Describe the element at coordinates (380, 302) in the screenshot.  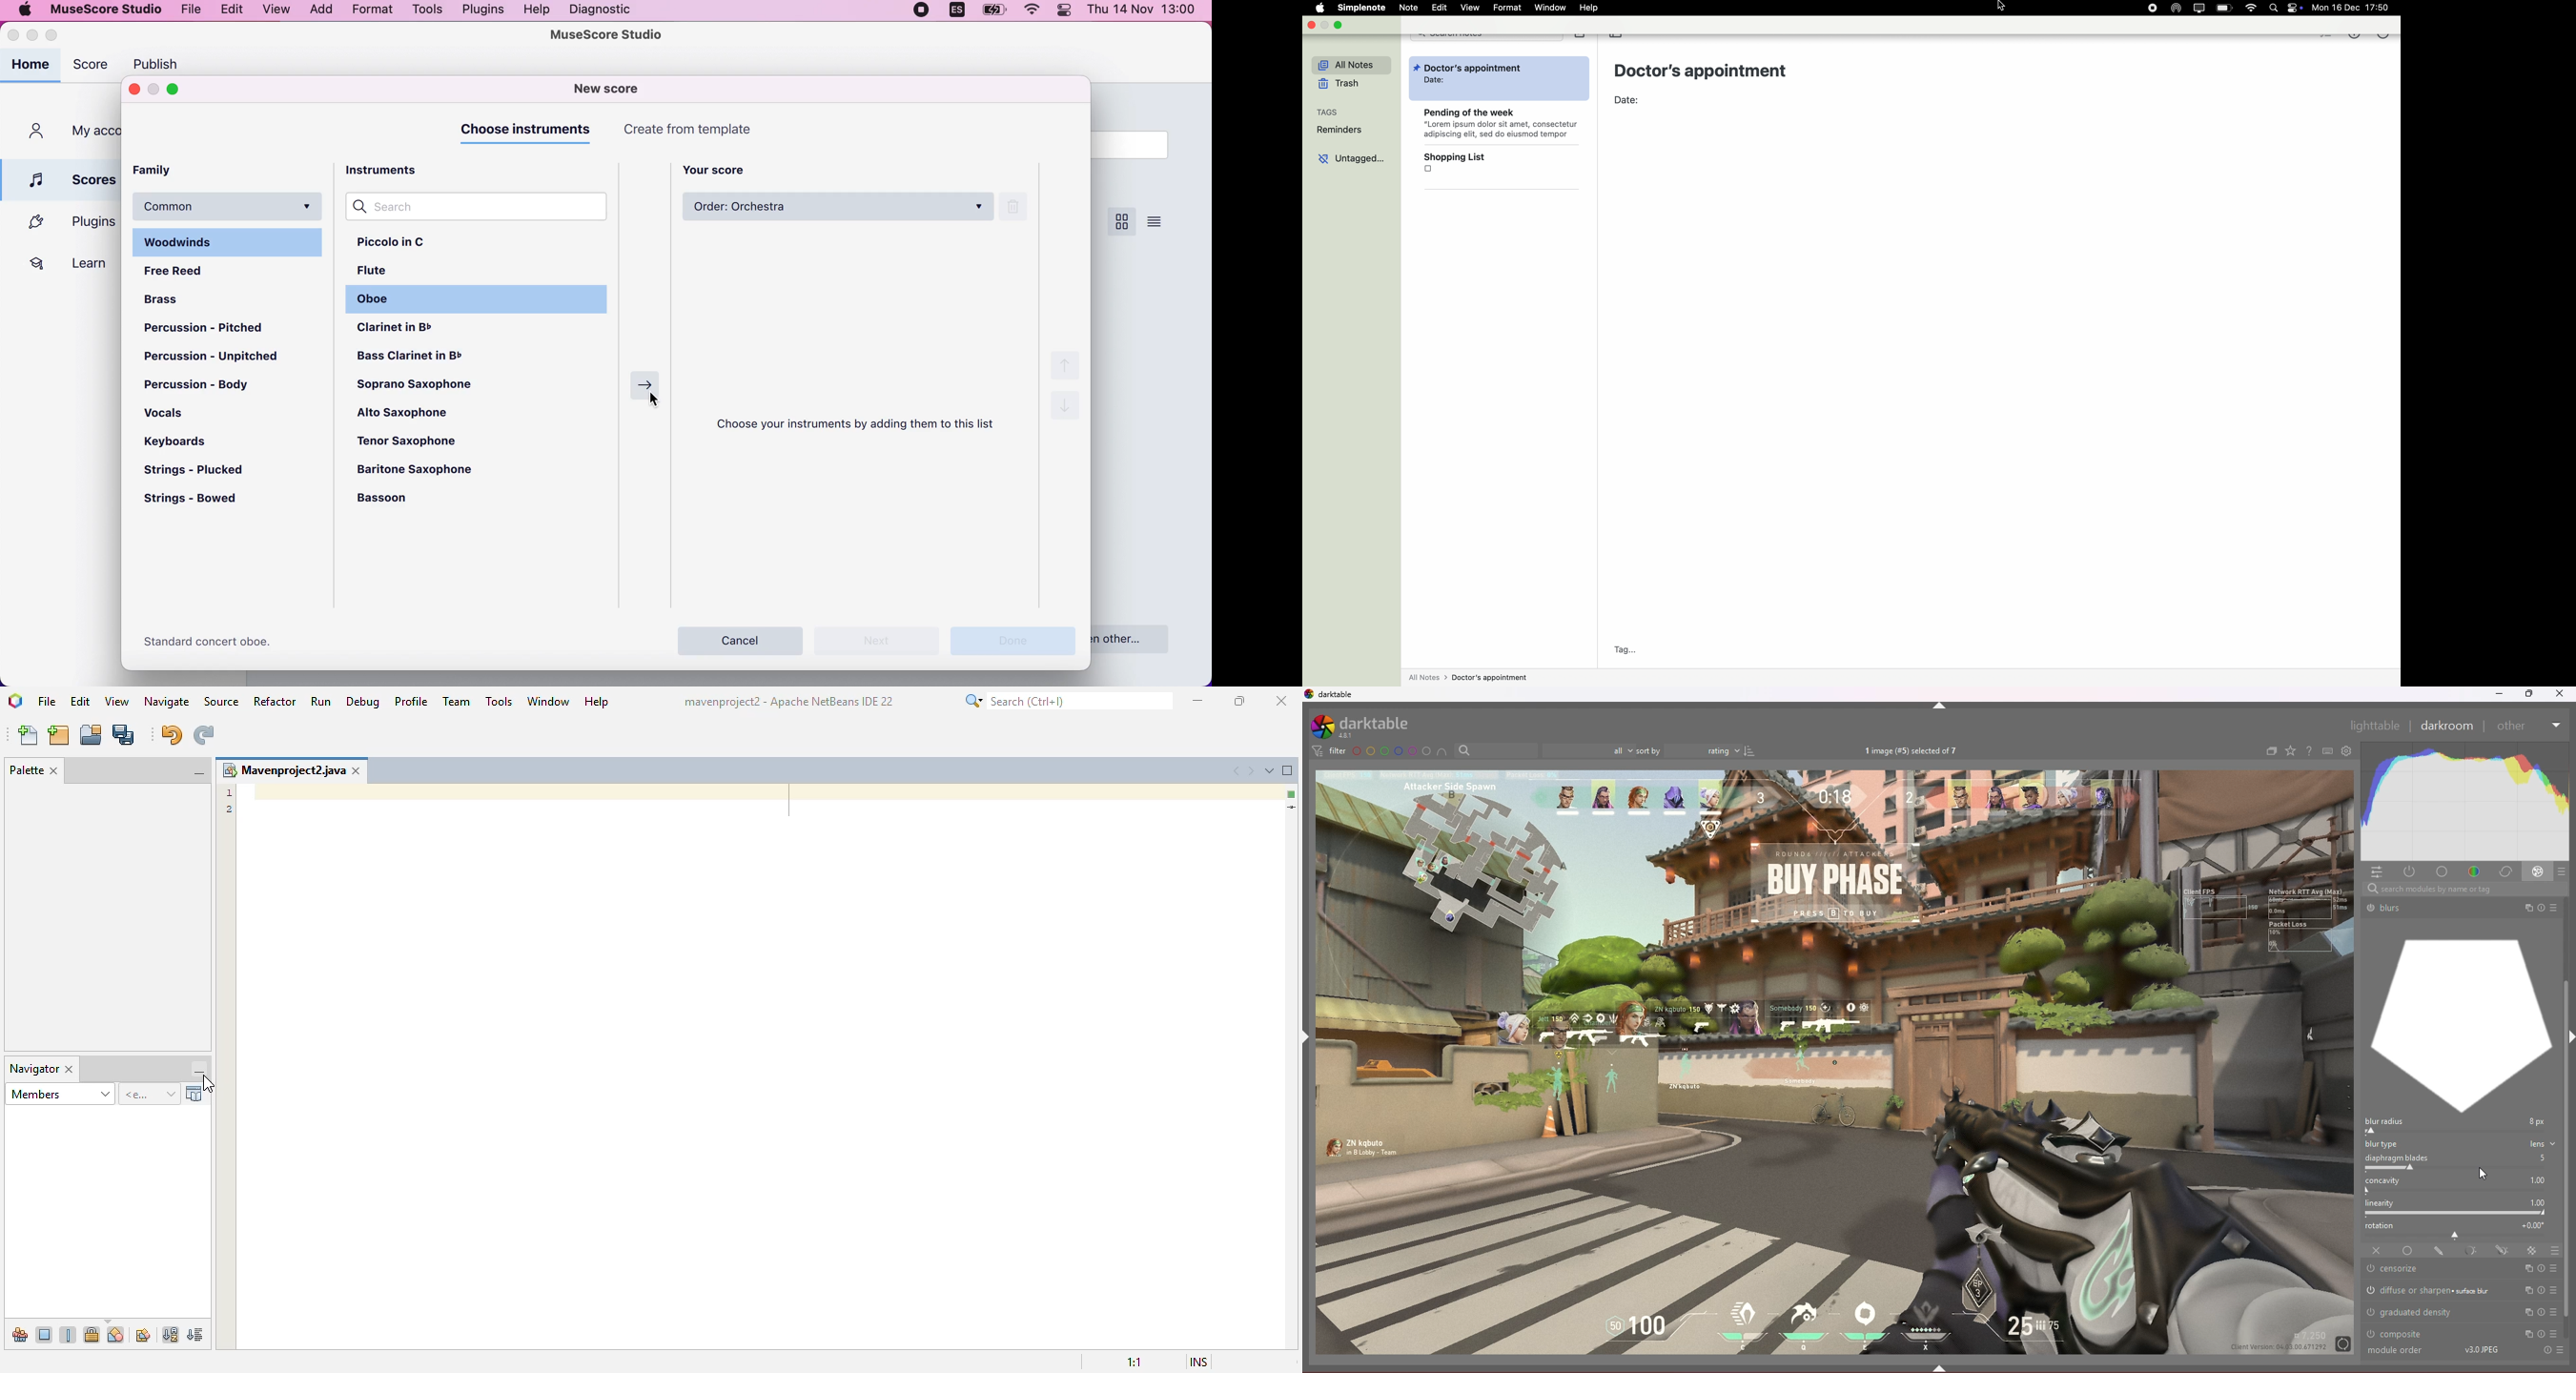
I see `oboe` at that location.